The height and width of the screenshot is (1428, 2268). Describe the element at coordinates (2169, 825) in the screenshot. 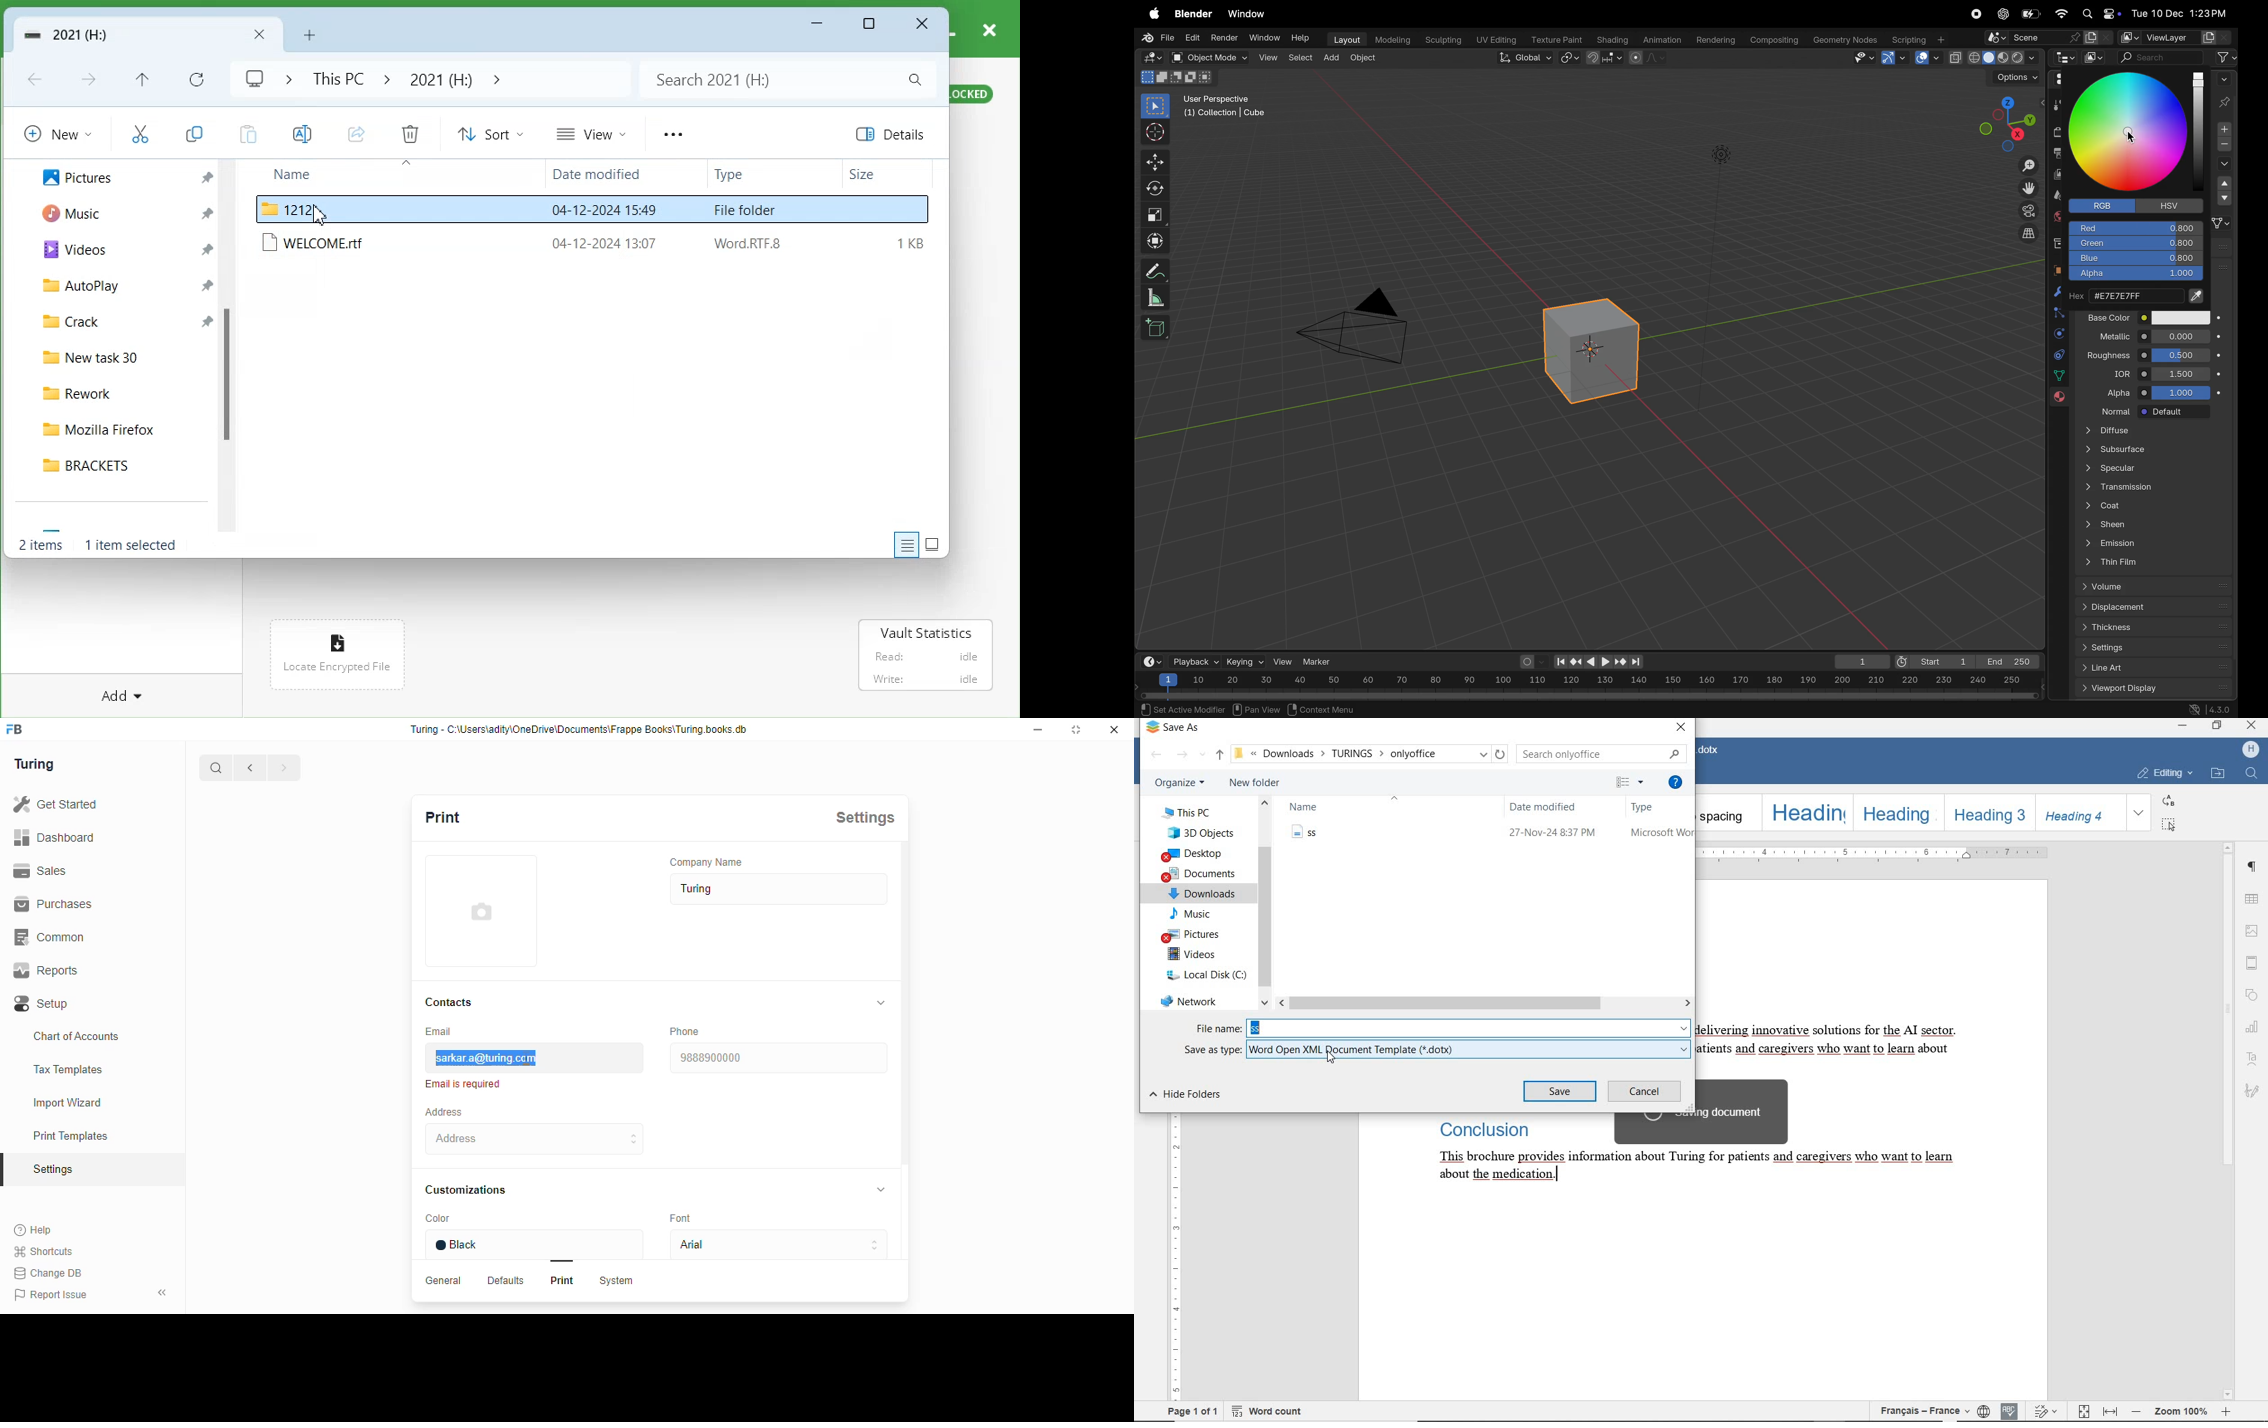

I see `SELECT ALL` at that location.